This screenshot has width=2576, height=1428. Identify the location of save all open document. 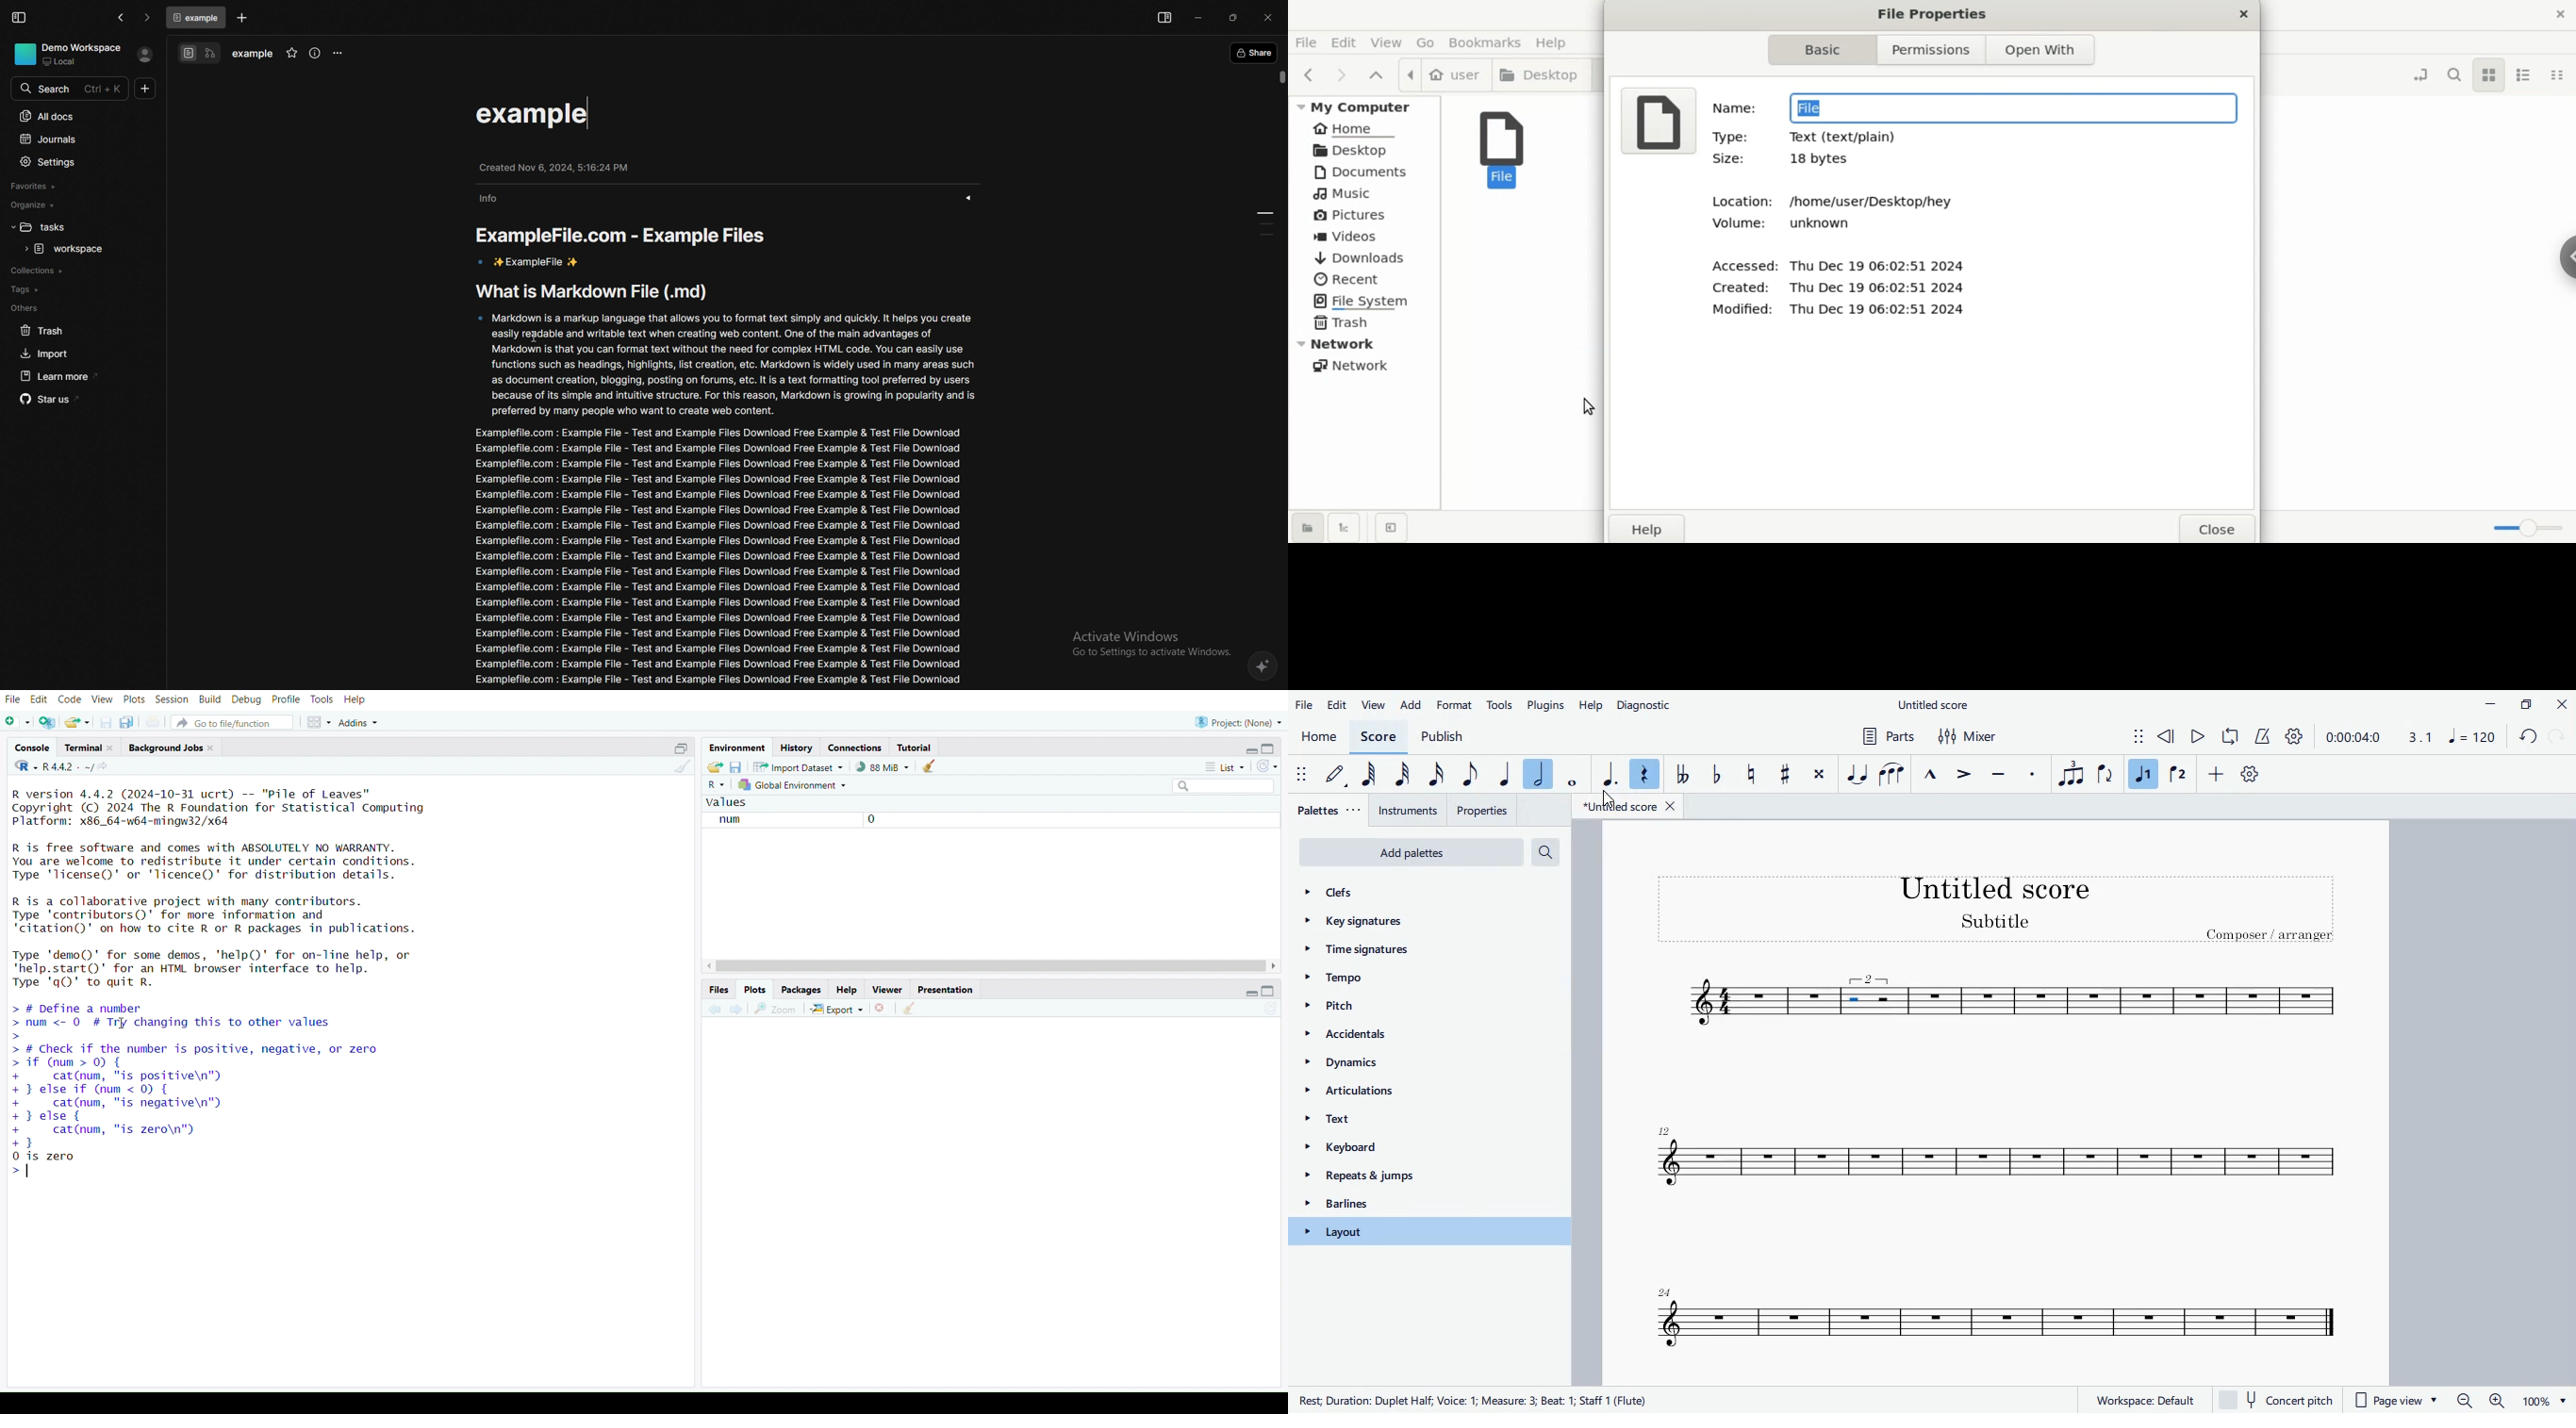
(126, 723).